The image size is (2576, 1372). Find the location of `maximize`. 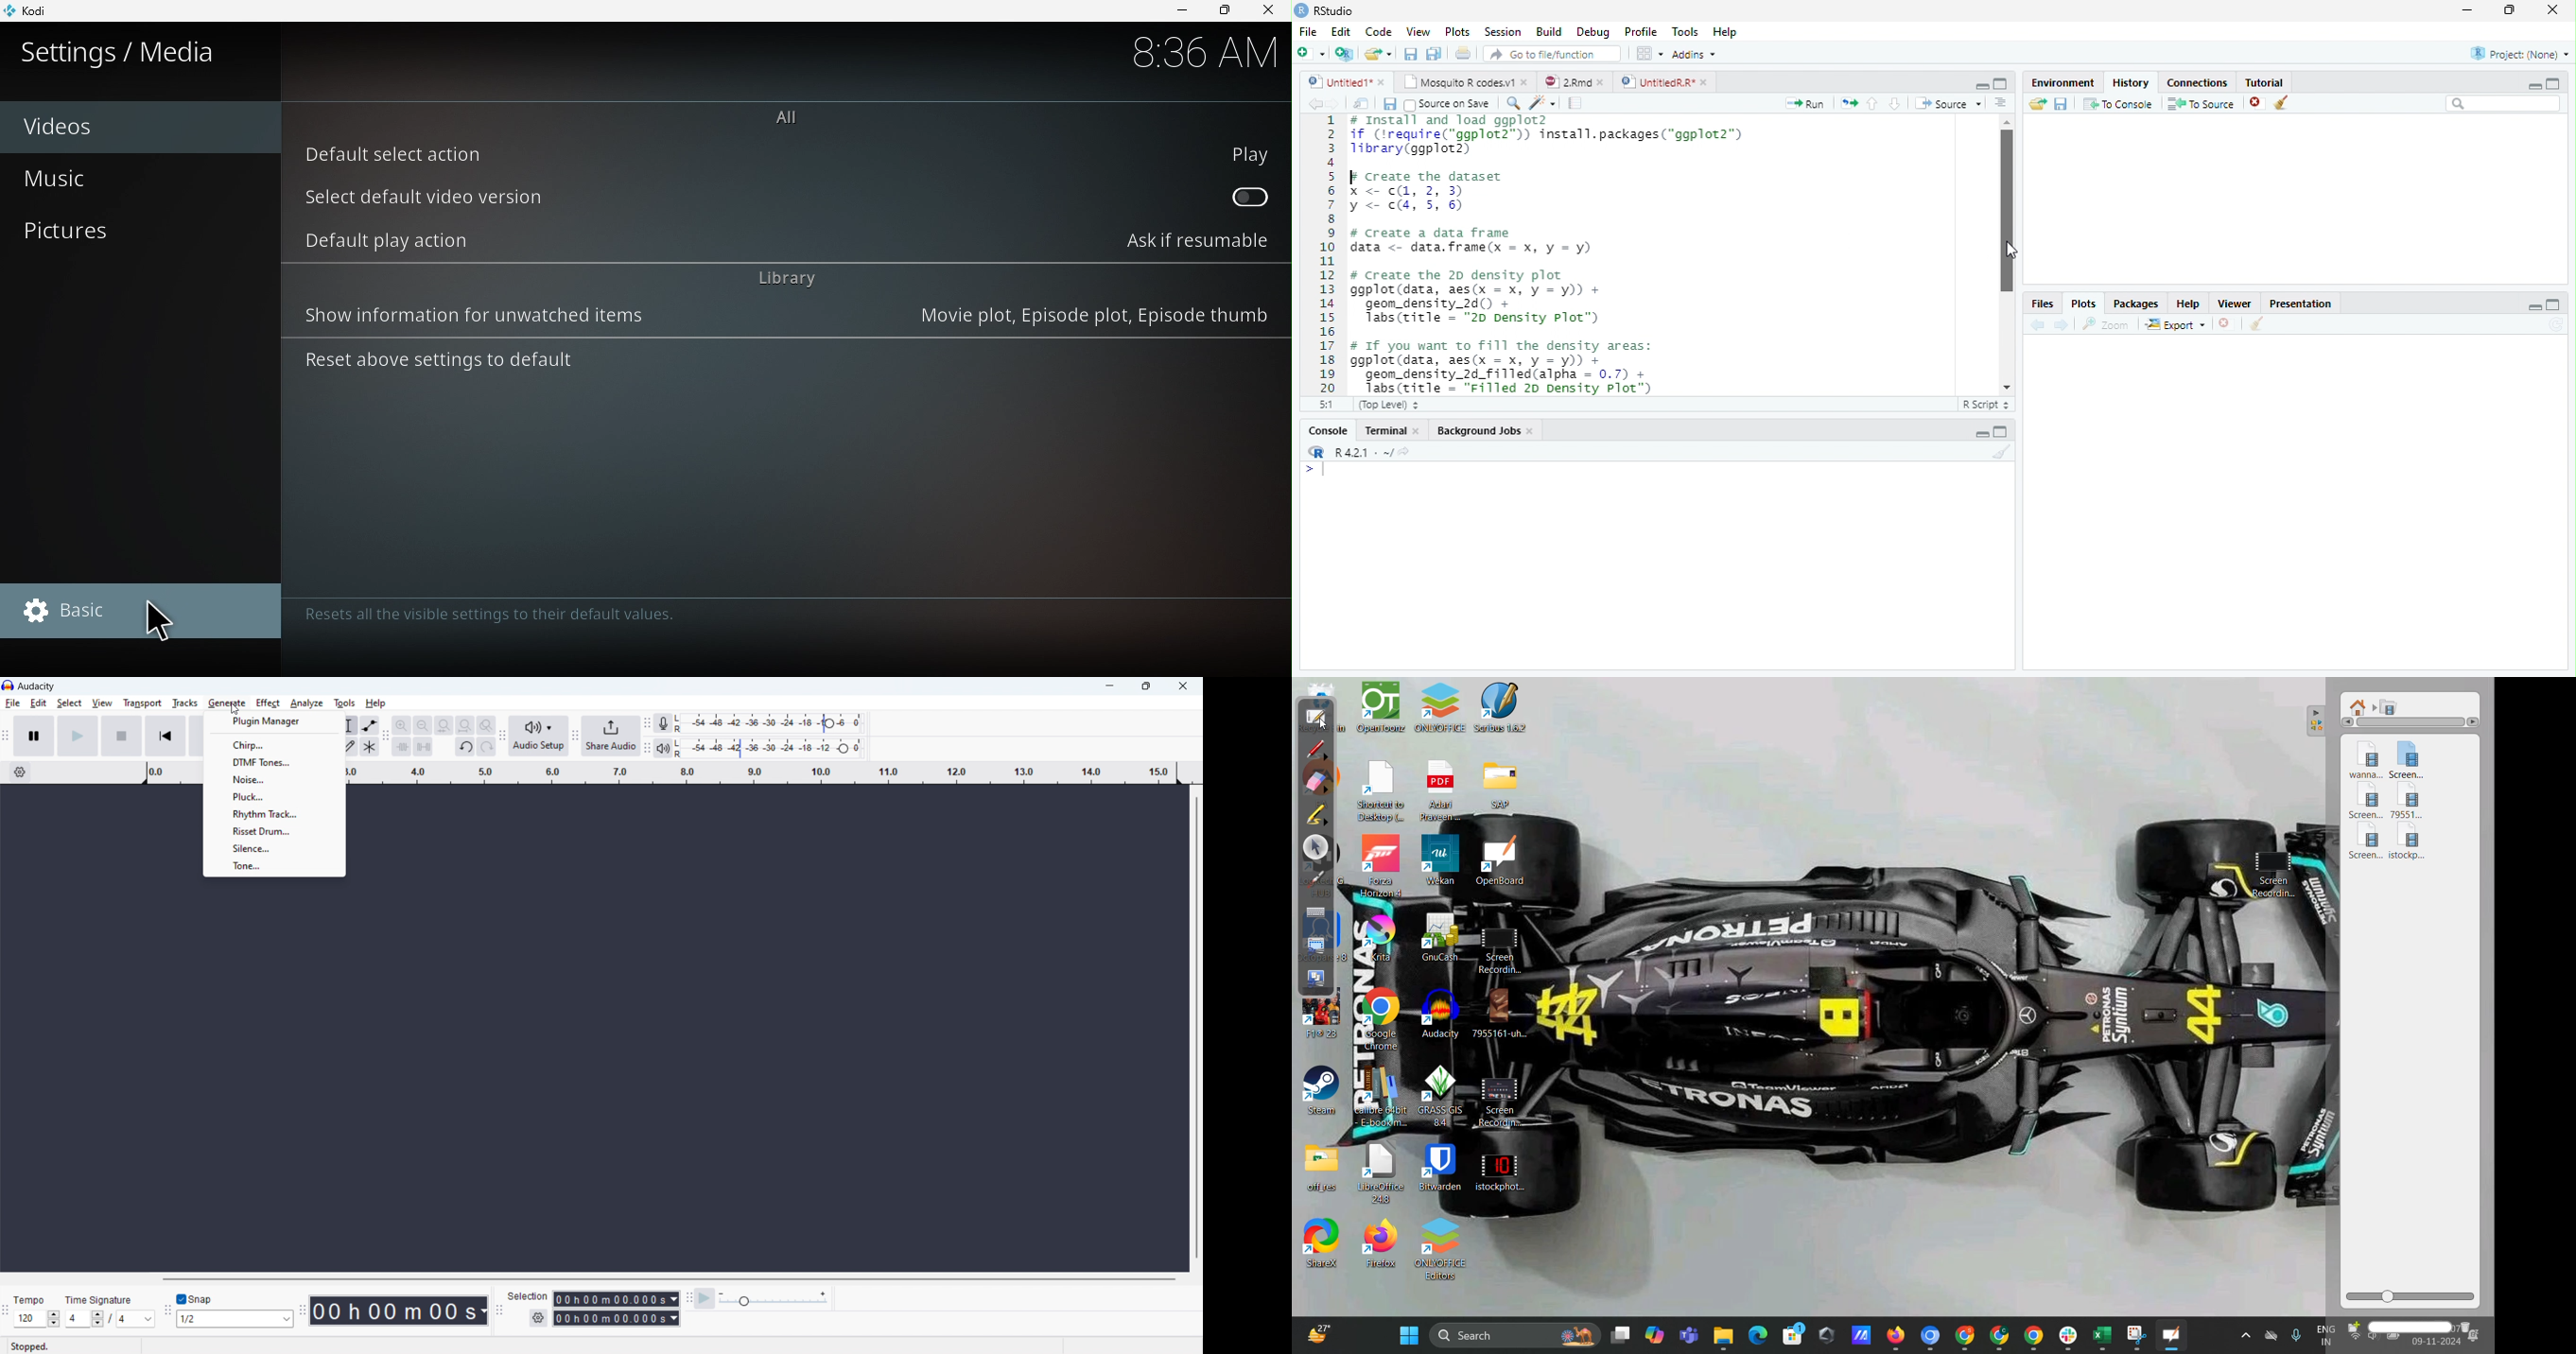

maximize is located at coordinates (2003, 432).